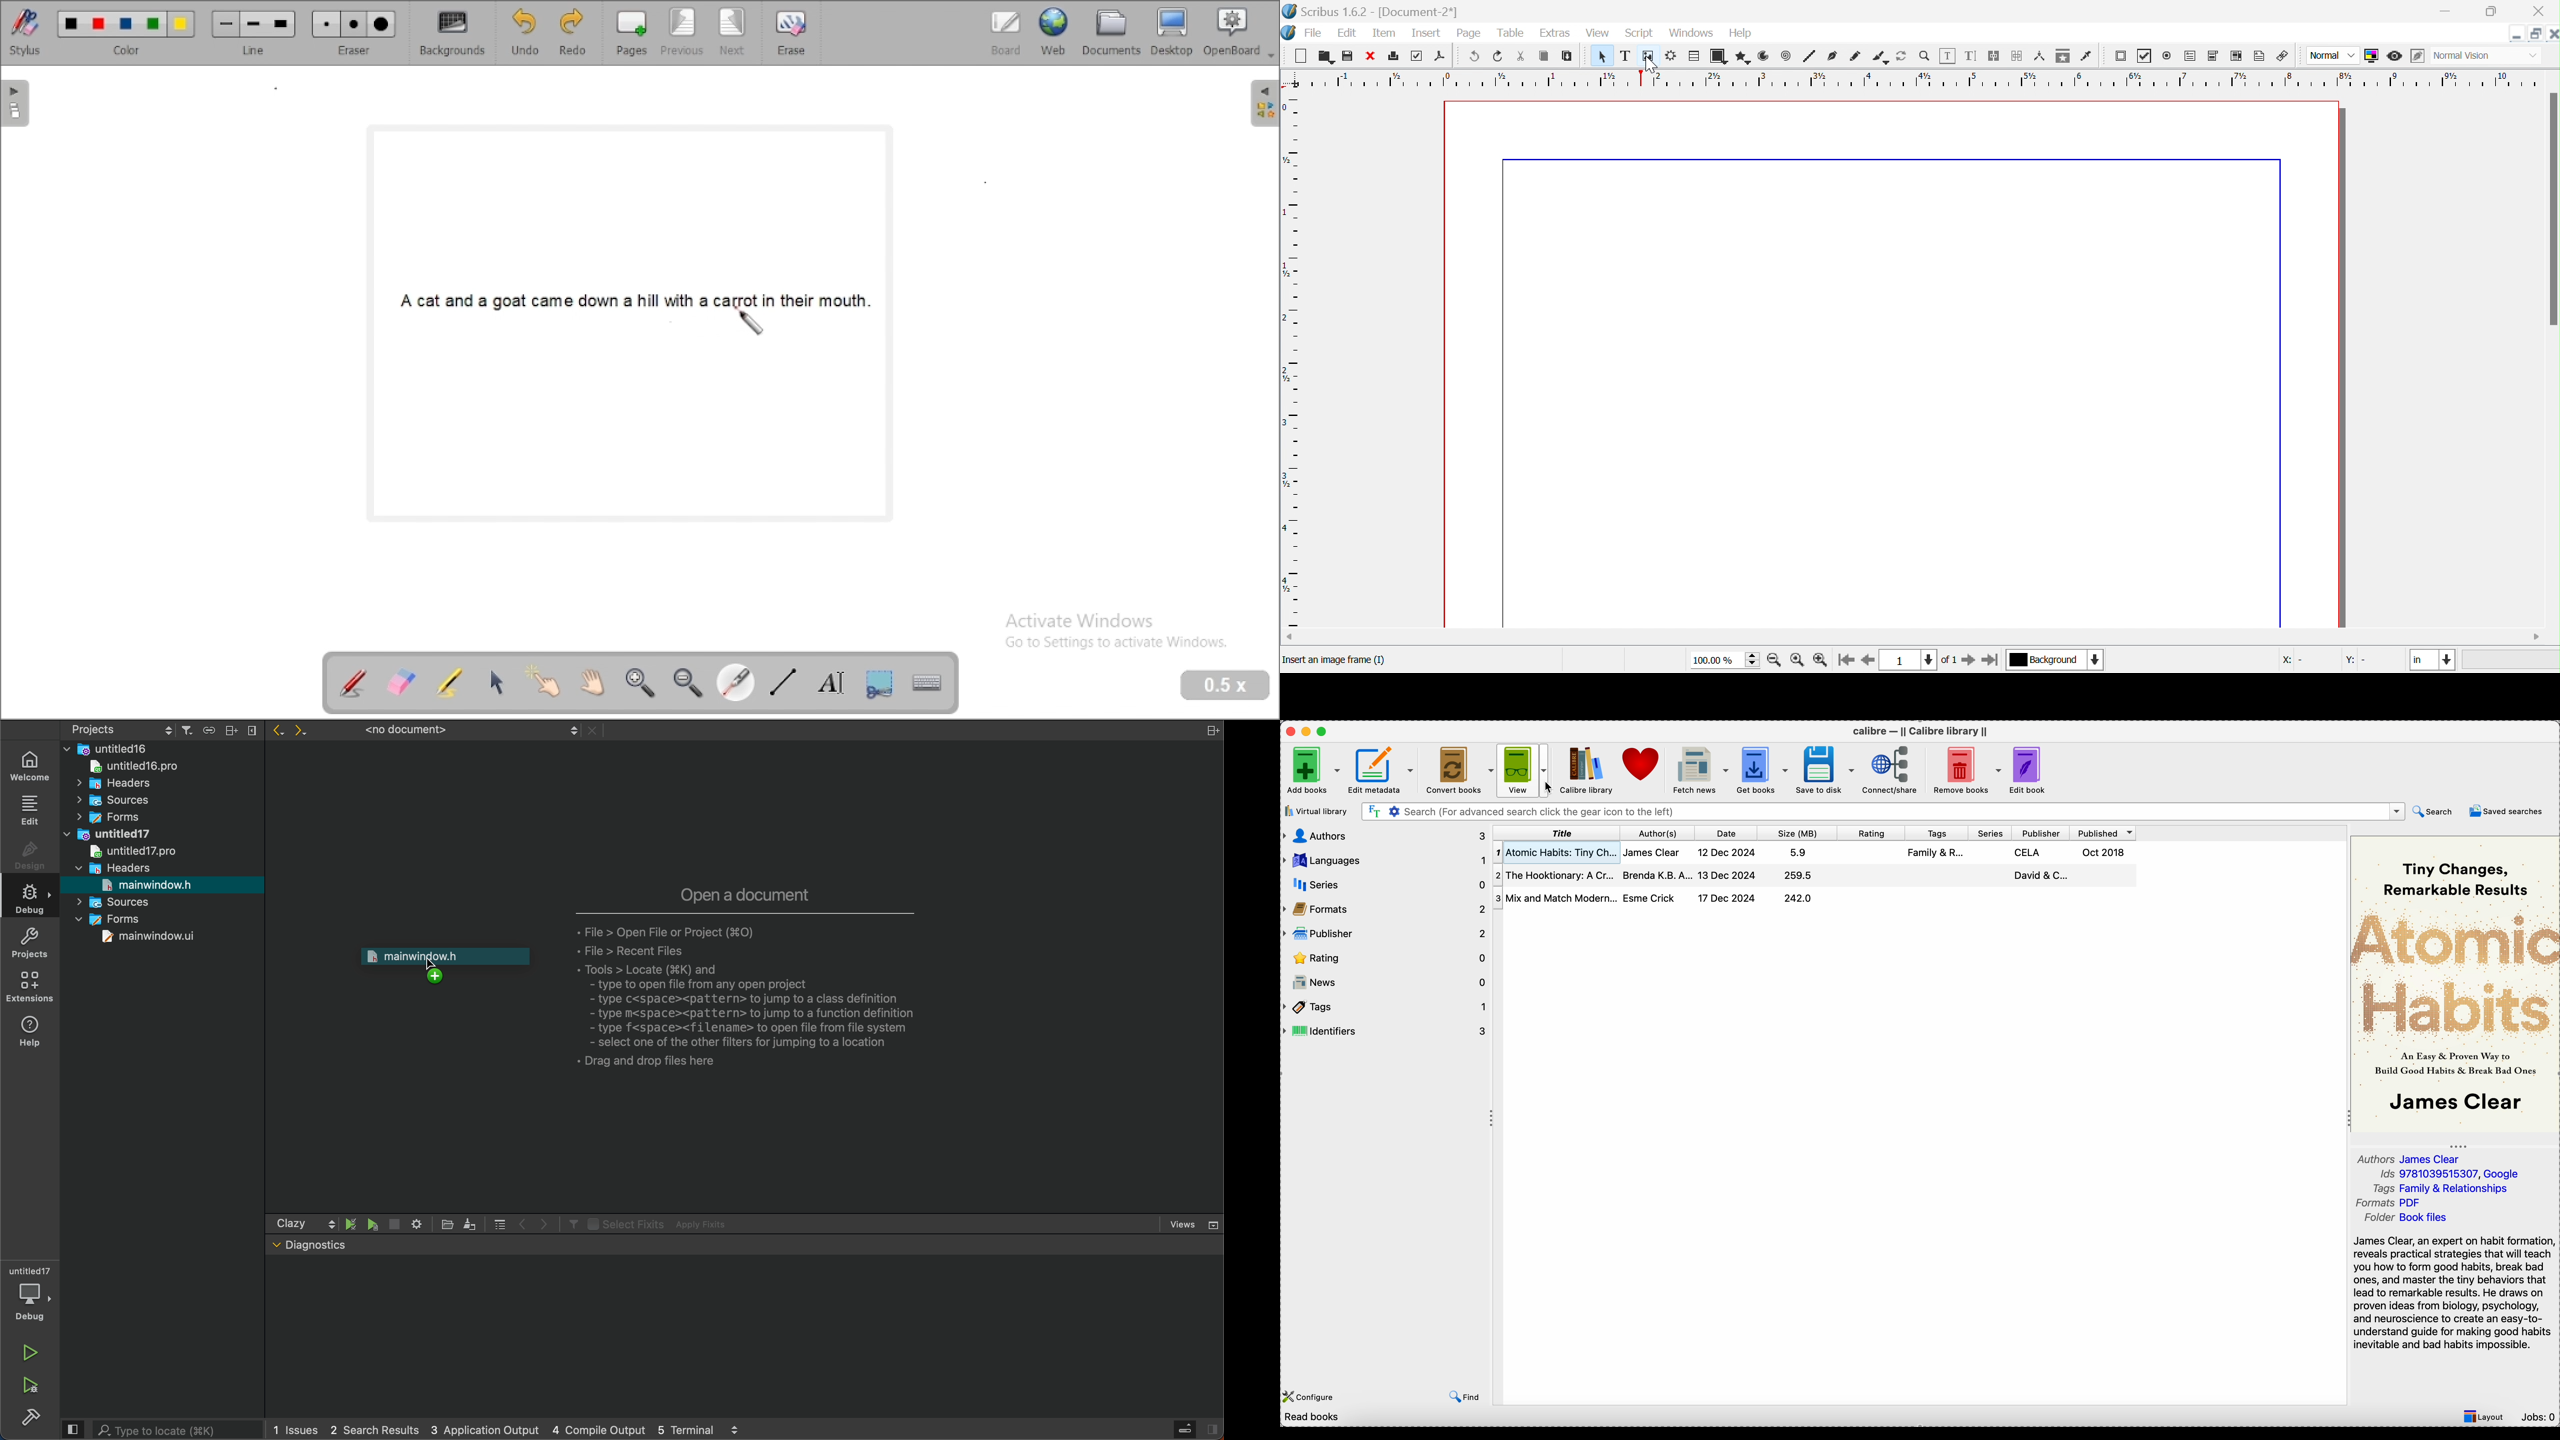  Describe the element at coordinates (500, 1223) in the screenshot. I see `menu` at that location.